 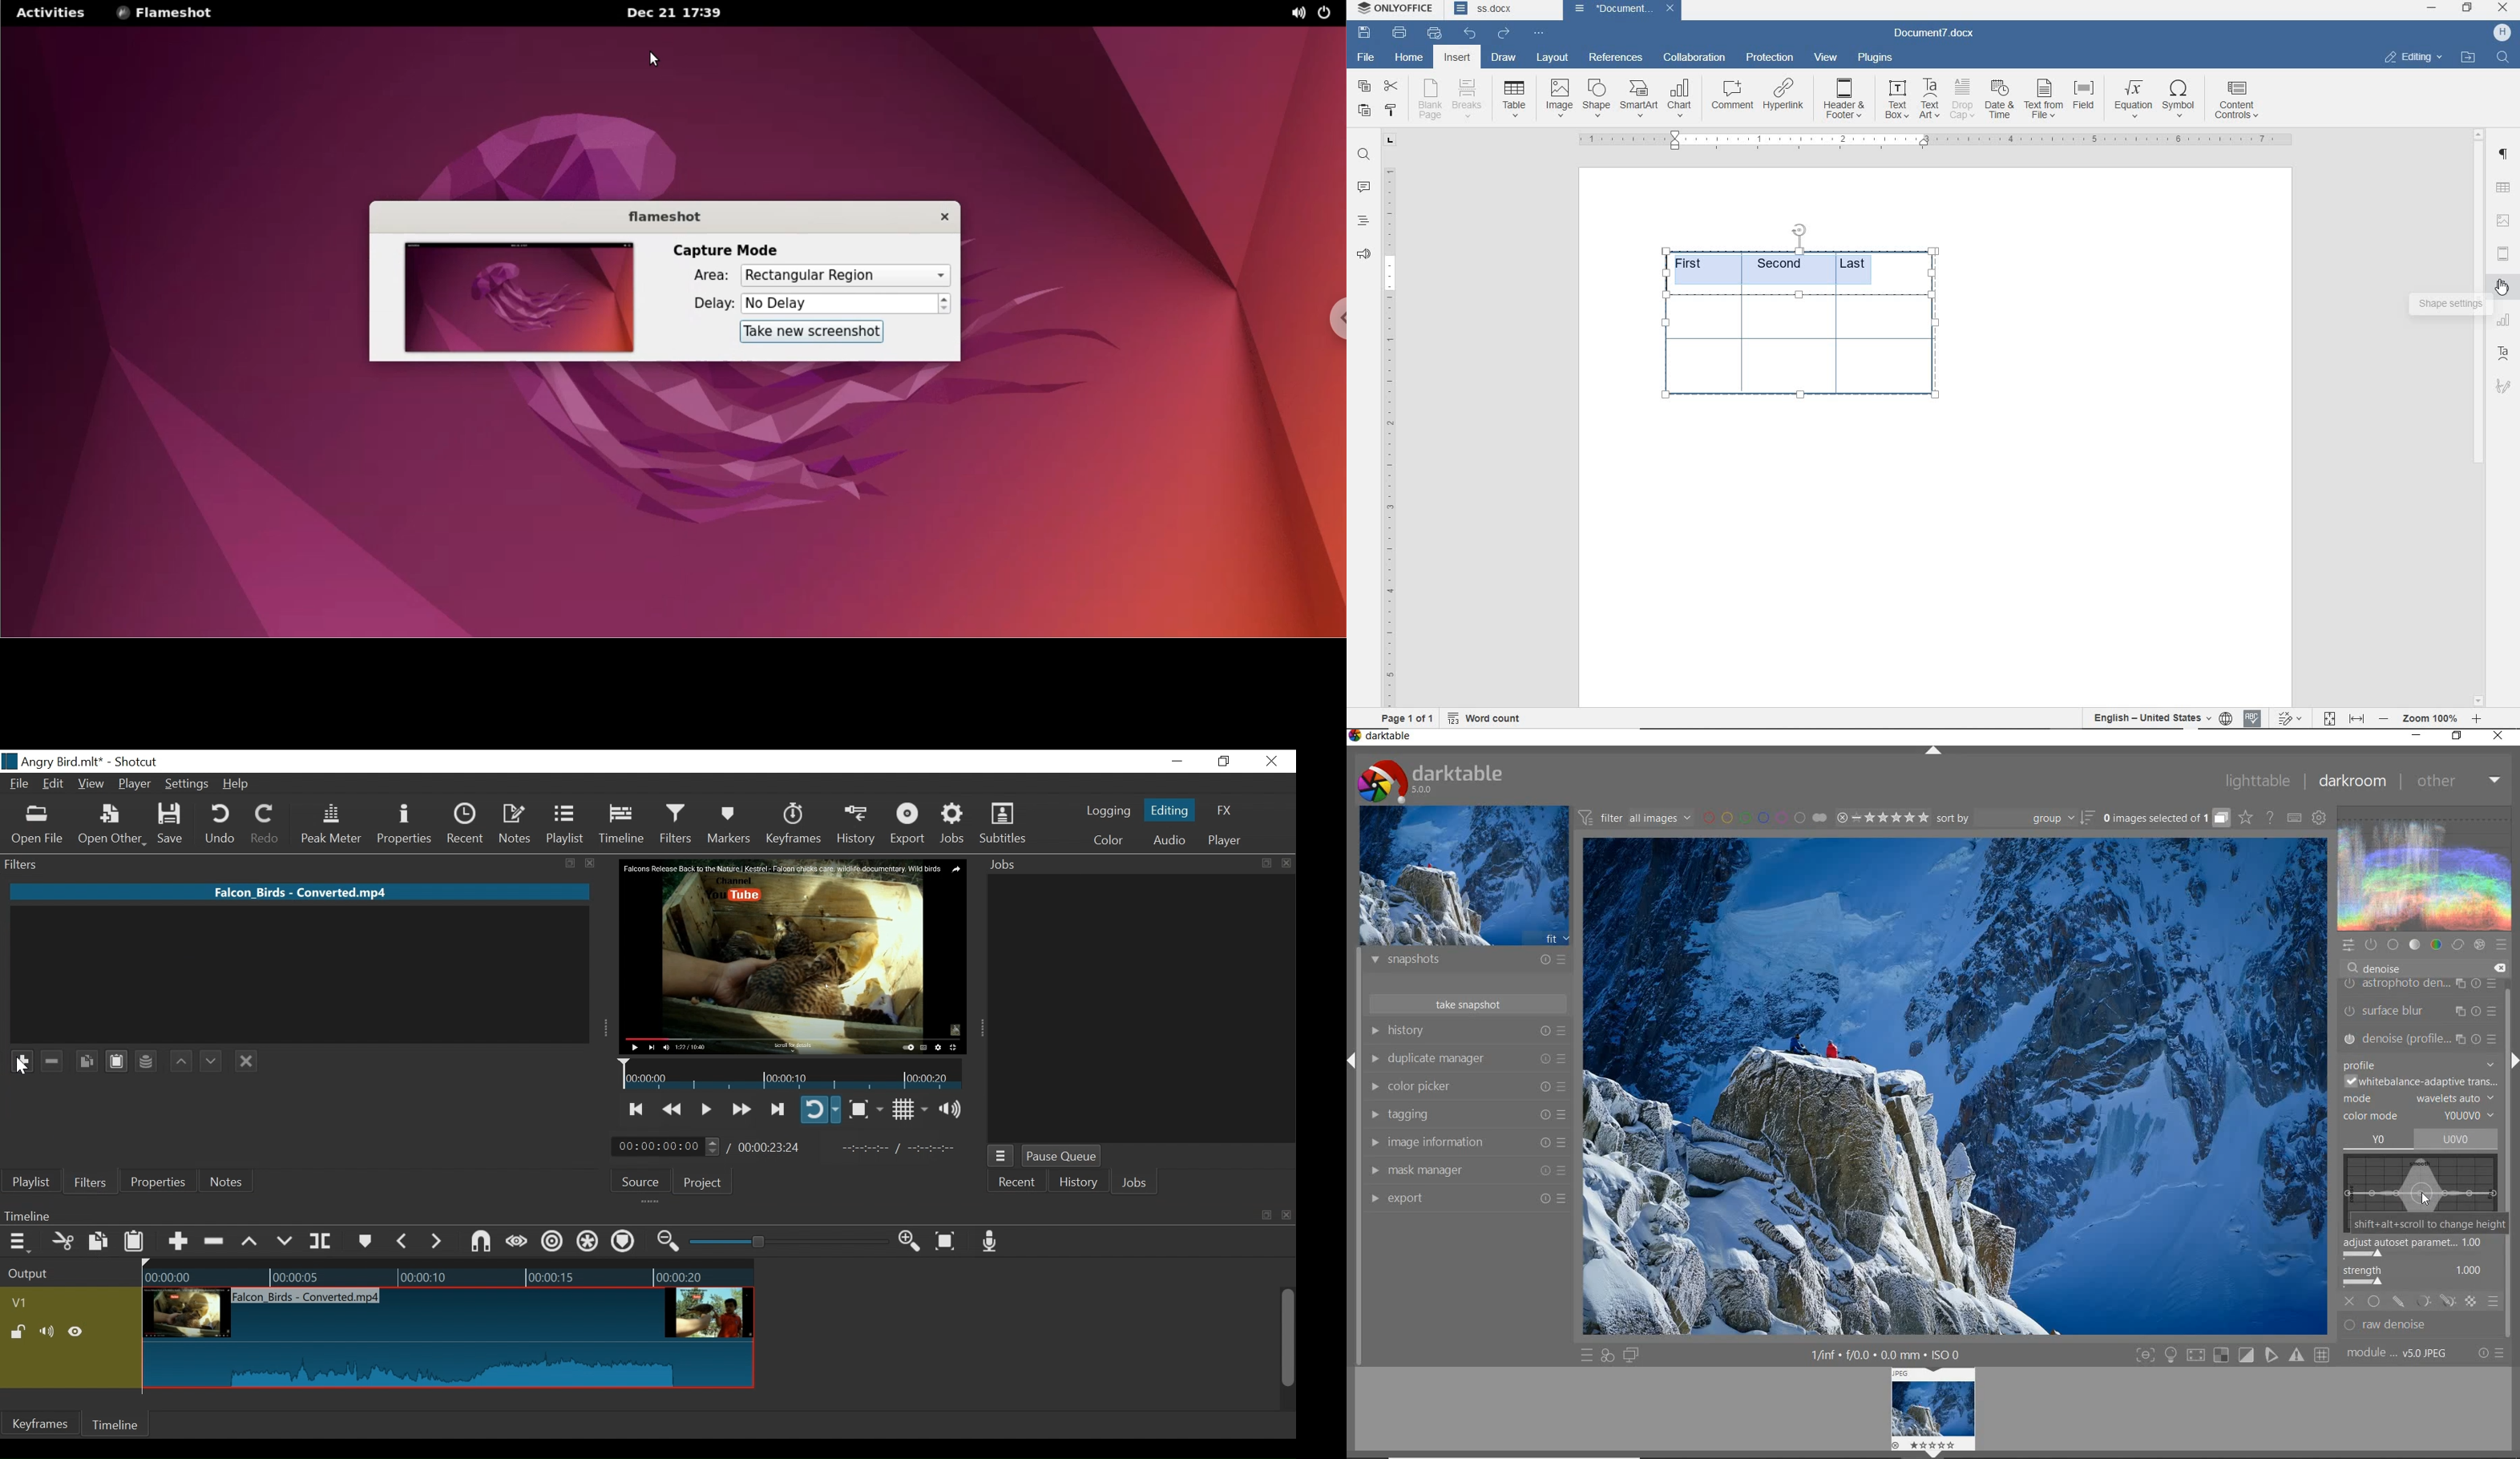 I want to click on position table, so click(x=1801, y=226).